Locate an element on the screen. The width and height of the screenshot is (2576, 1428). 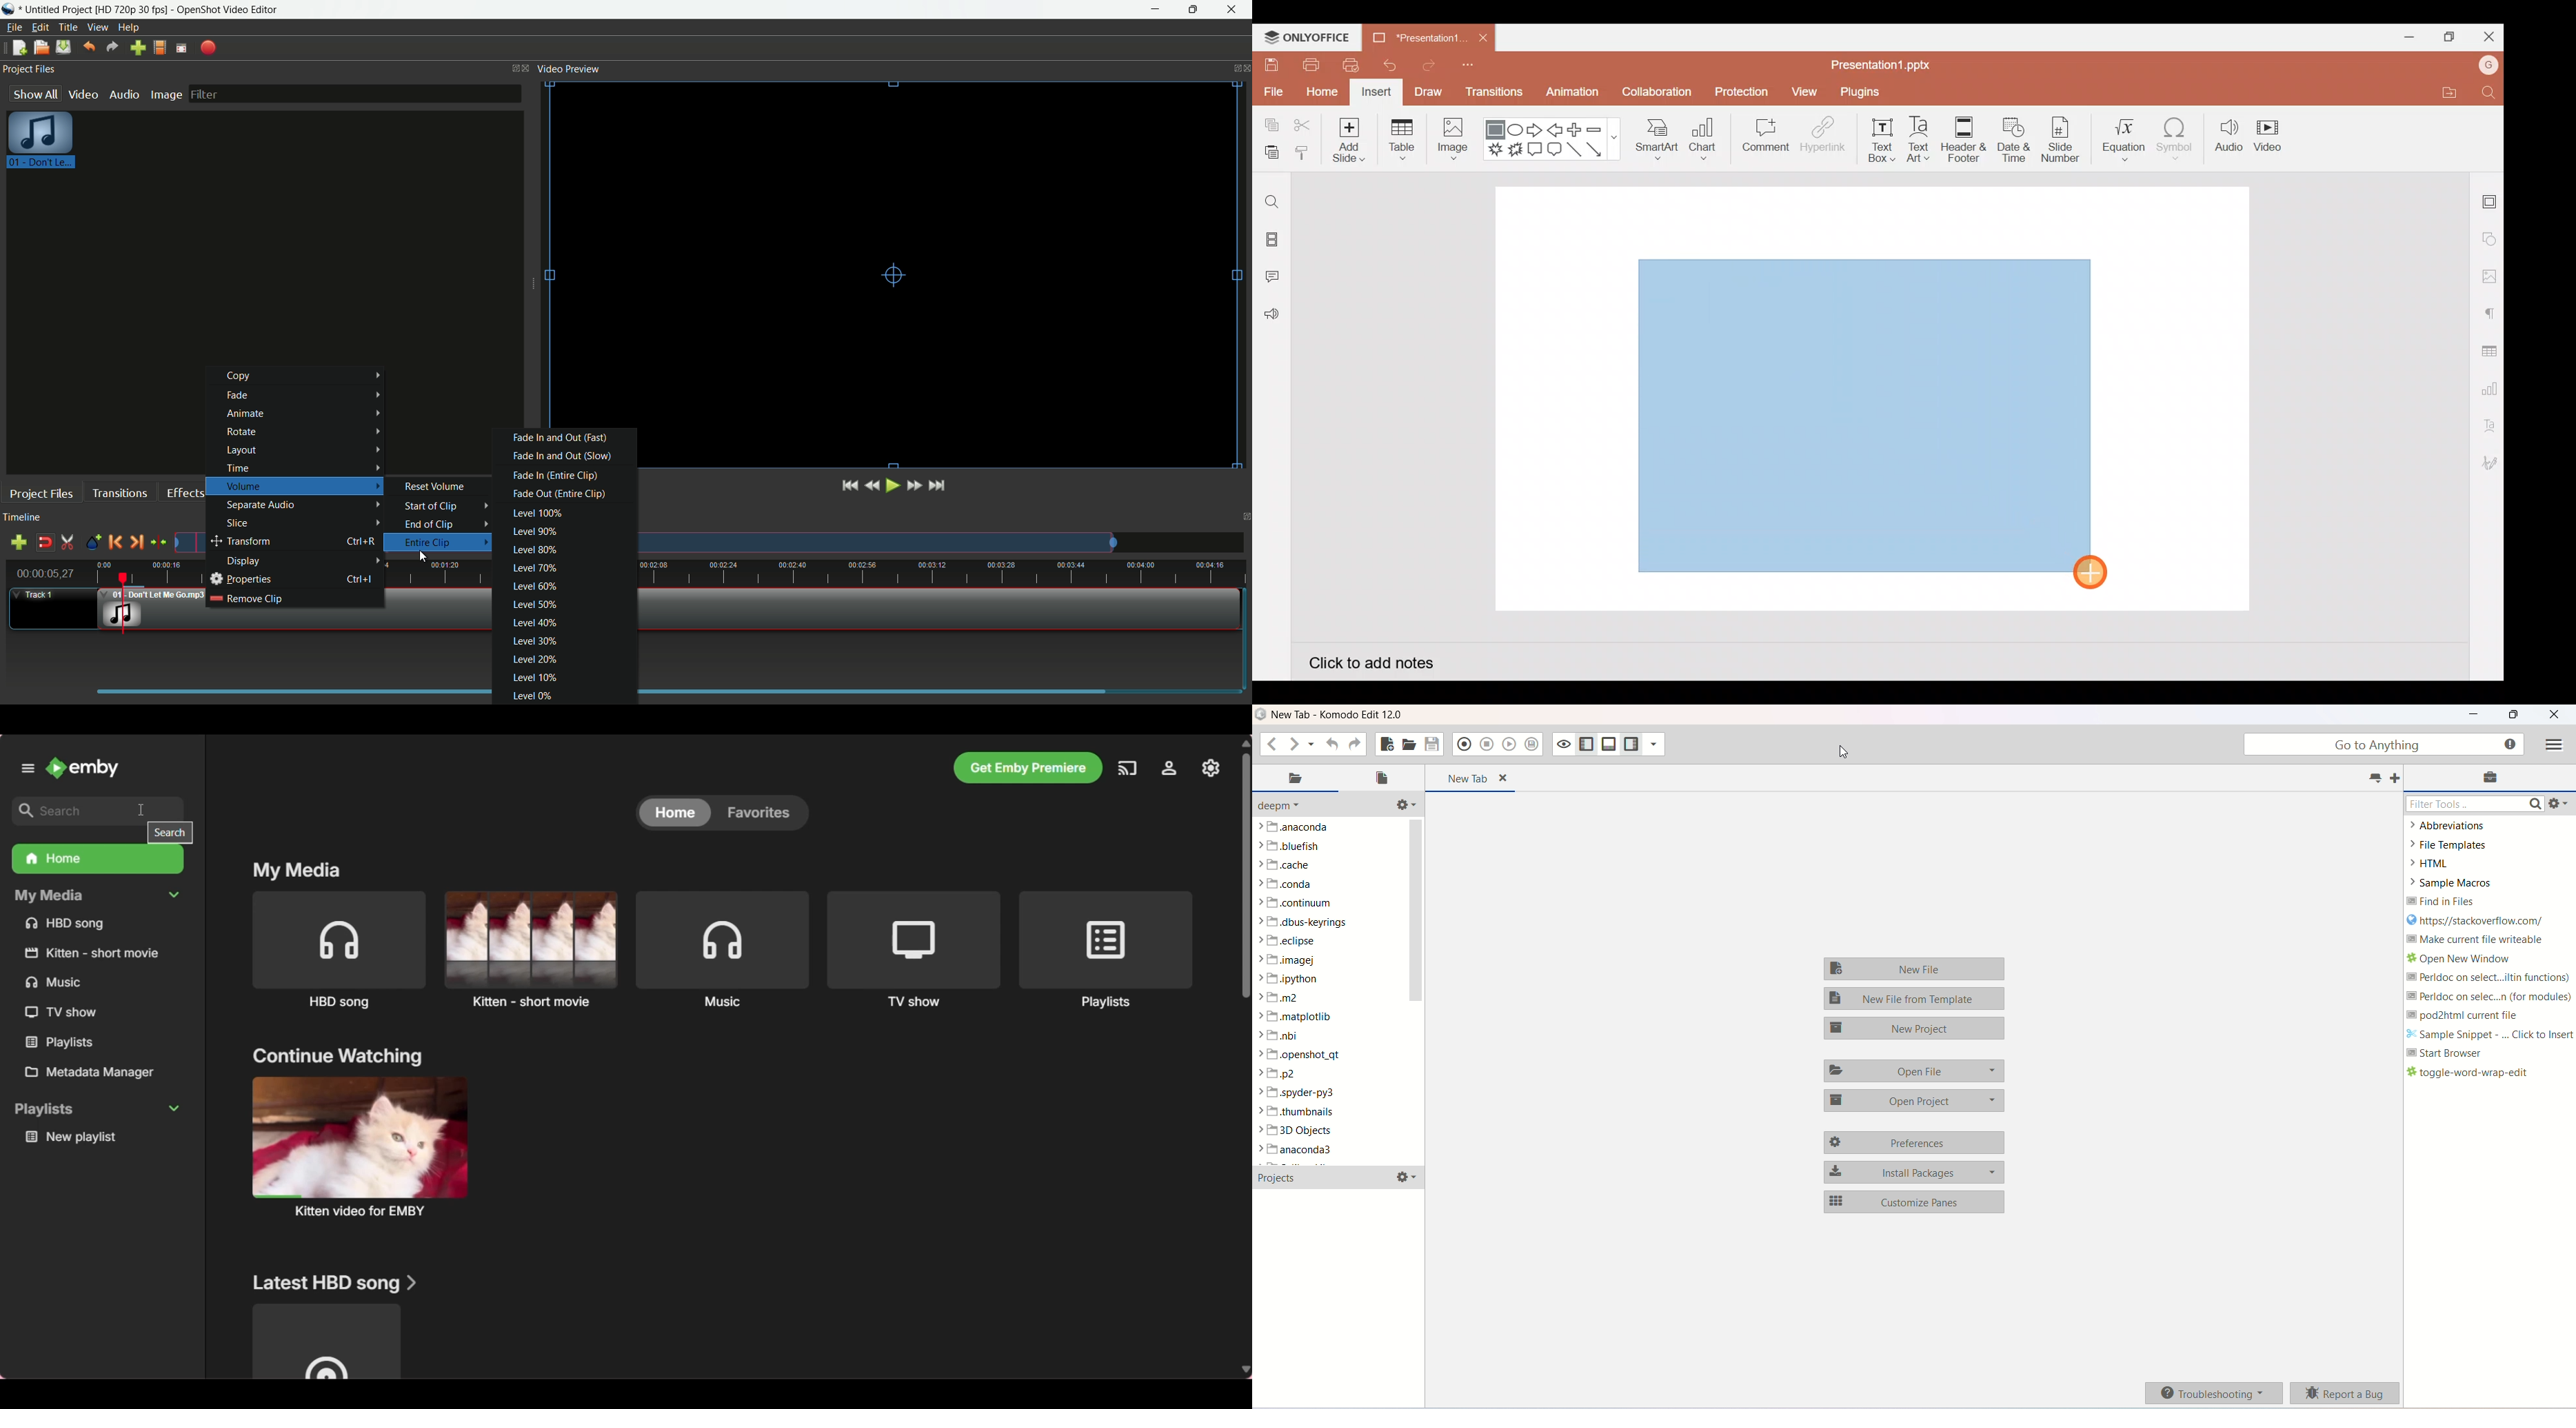
new file is located at coordinates (19, 48).